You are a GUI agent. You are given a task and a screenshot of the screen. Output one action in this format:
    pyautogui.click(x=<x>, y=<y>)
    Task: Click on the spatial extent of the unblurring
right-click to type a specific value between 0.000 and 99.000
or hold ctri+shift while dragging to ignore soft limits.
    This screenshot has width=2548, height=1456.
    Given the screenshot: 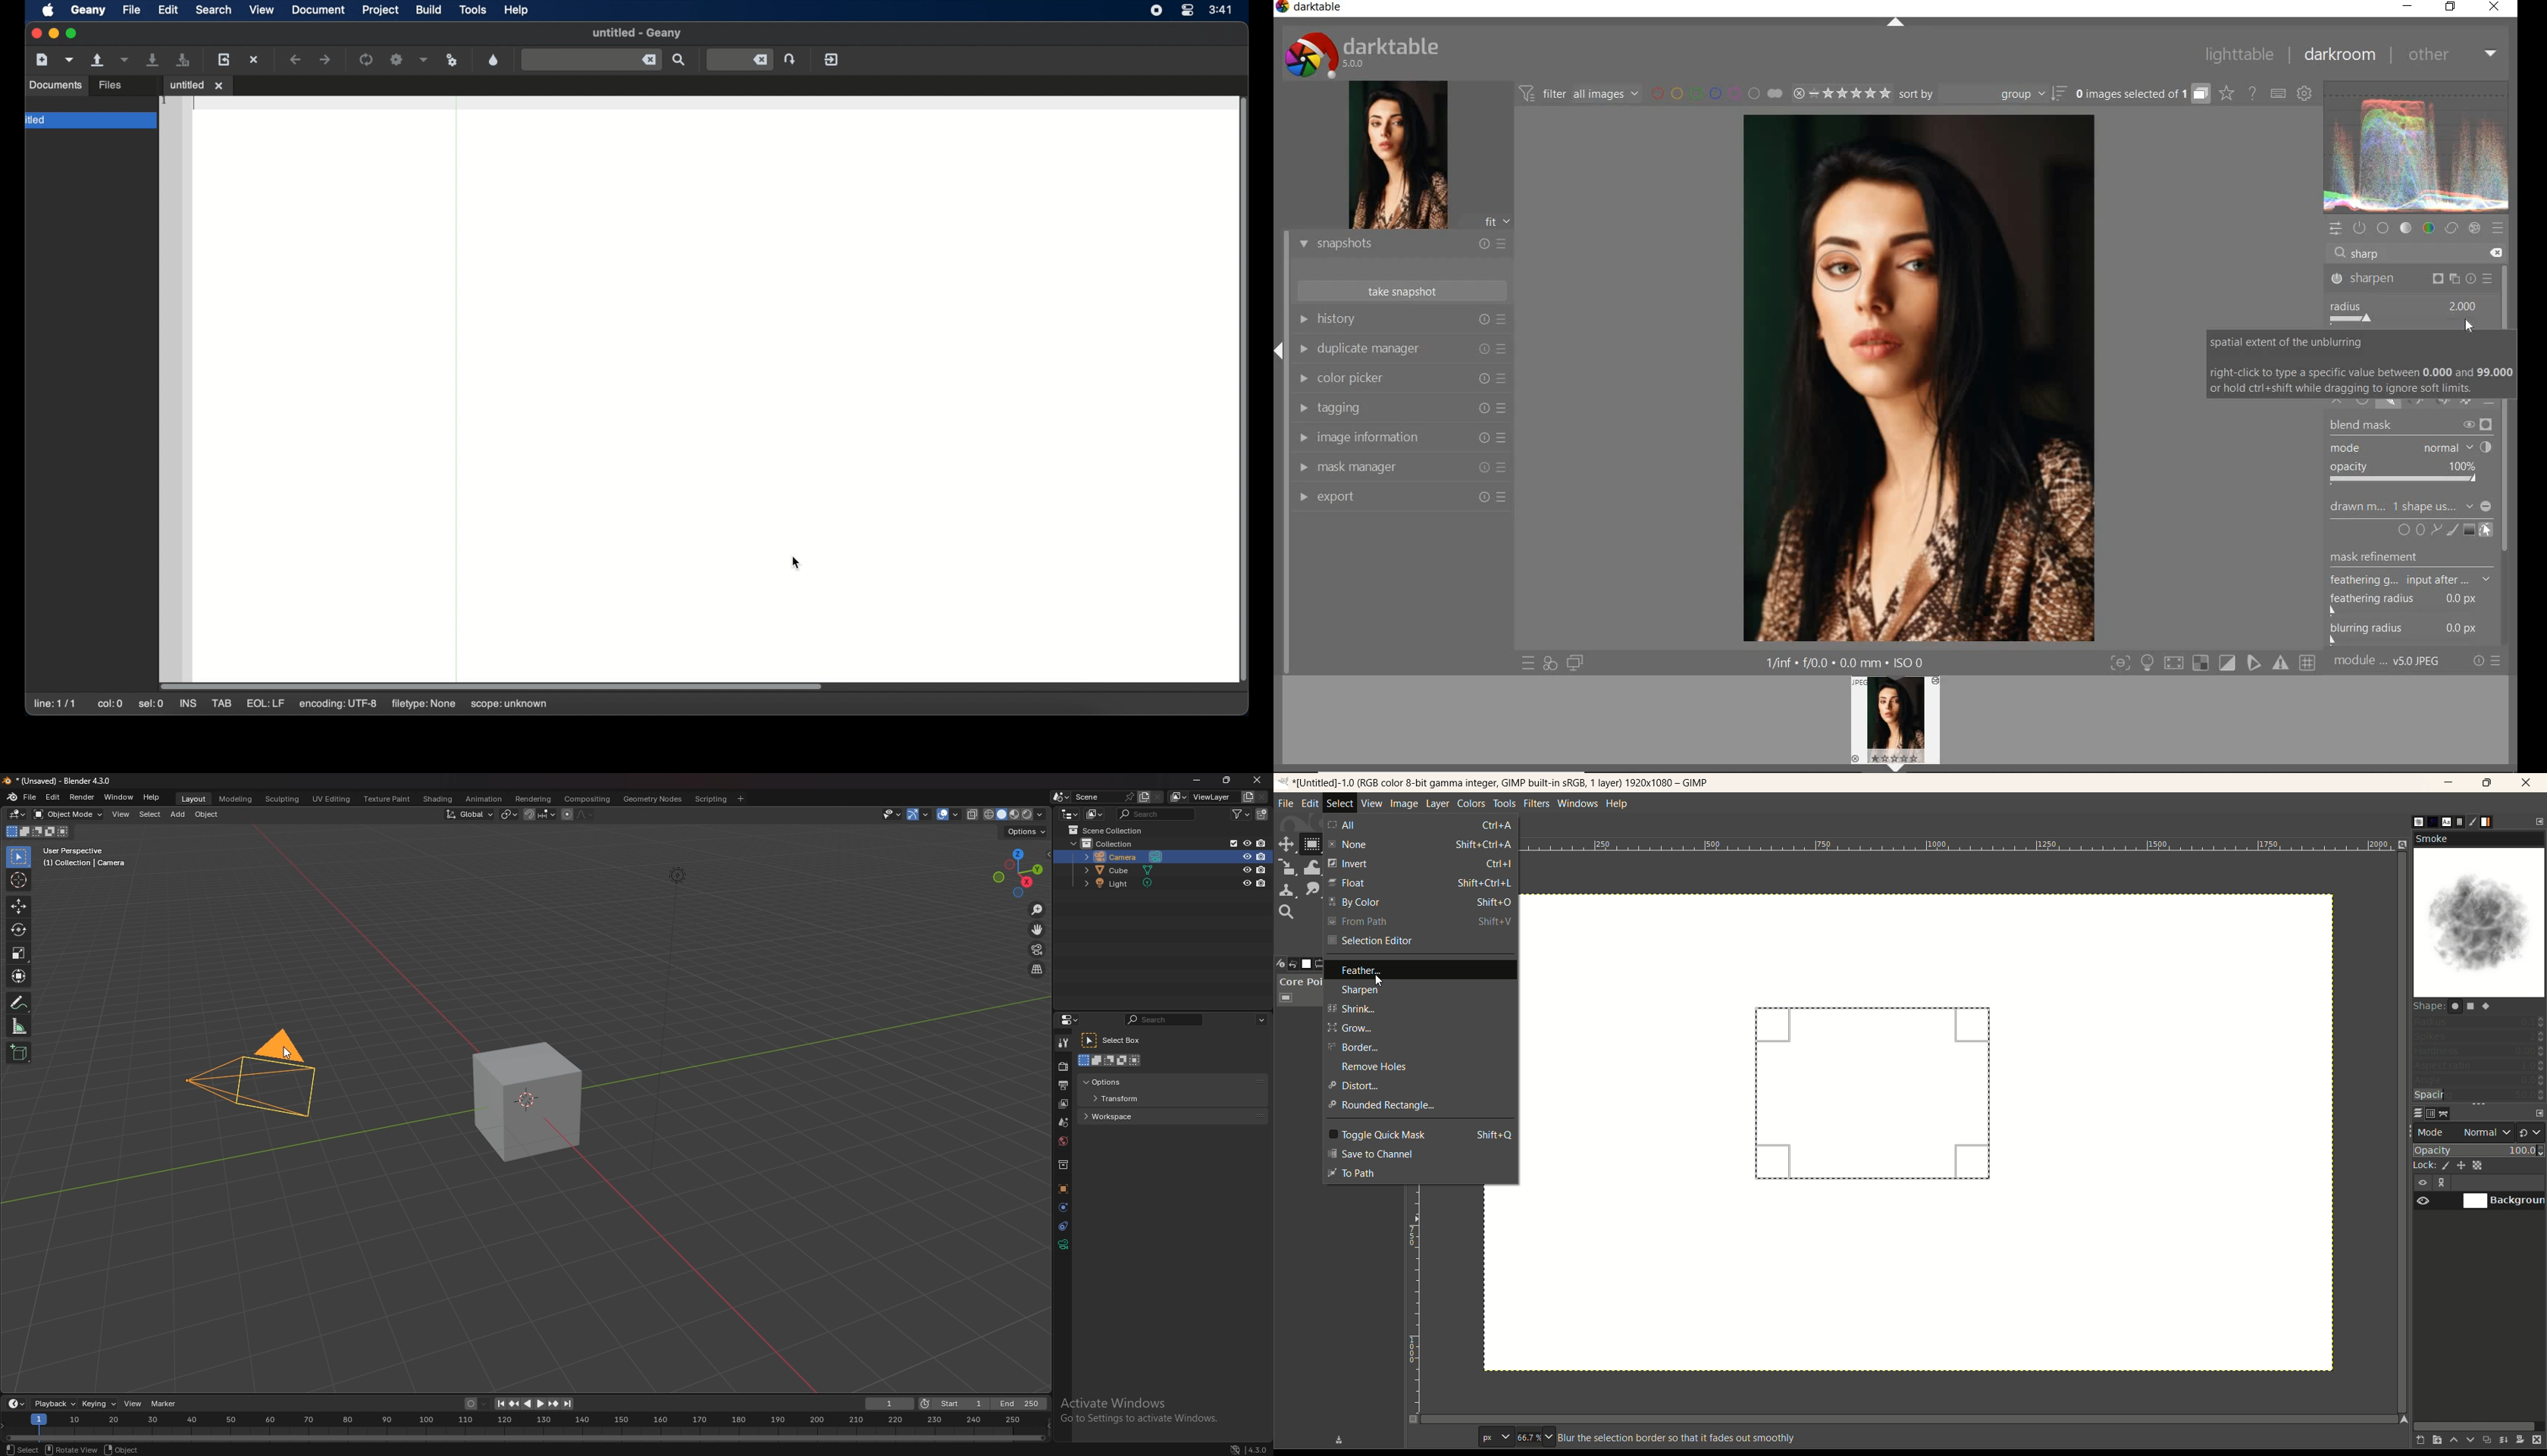 What is the action you would take?
    pyautogui.click(x=2358, y=364)
    